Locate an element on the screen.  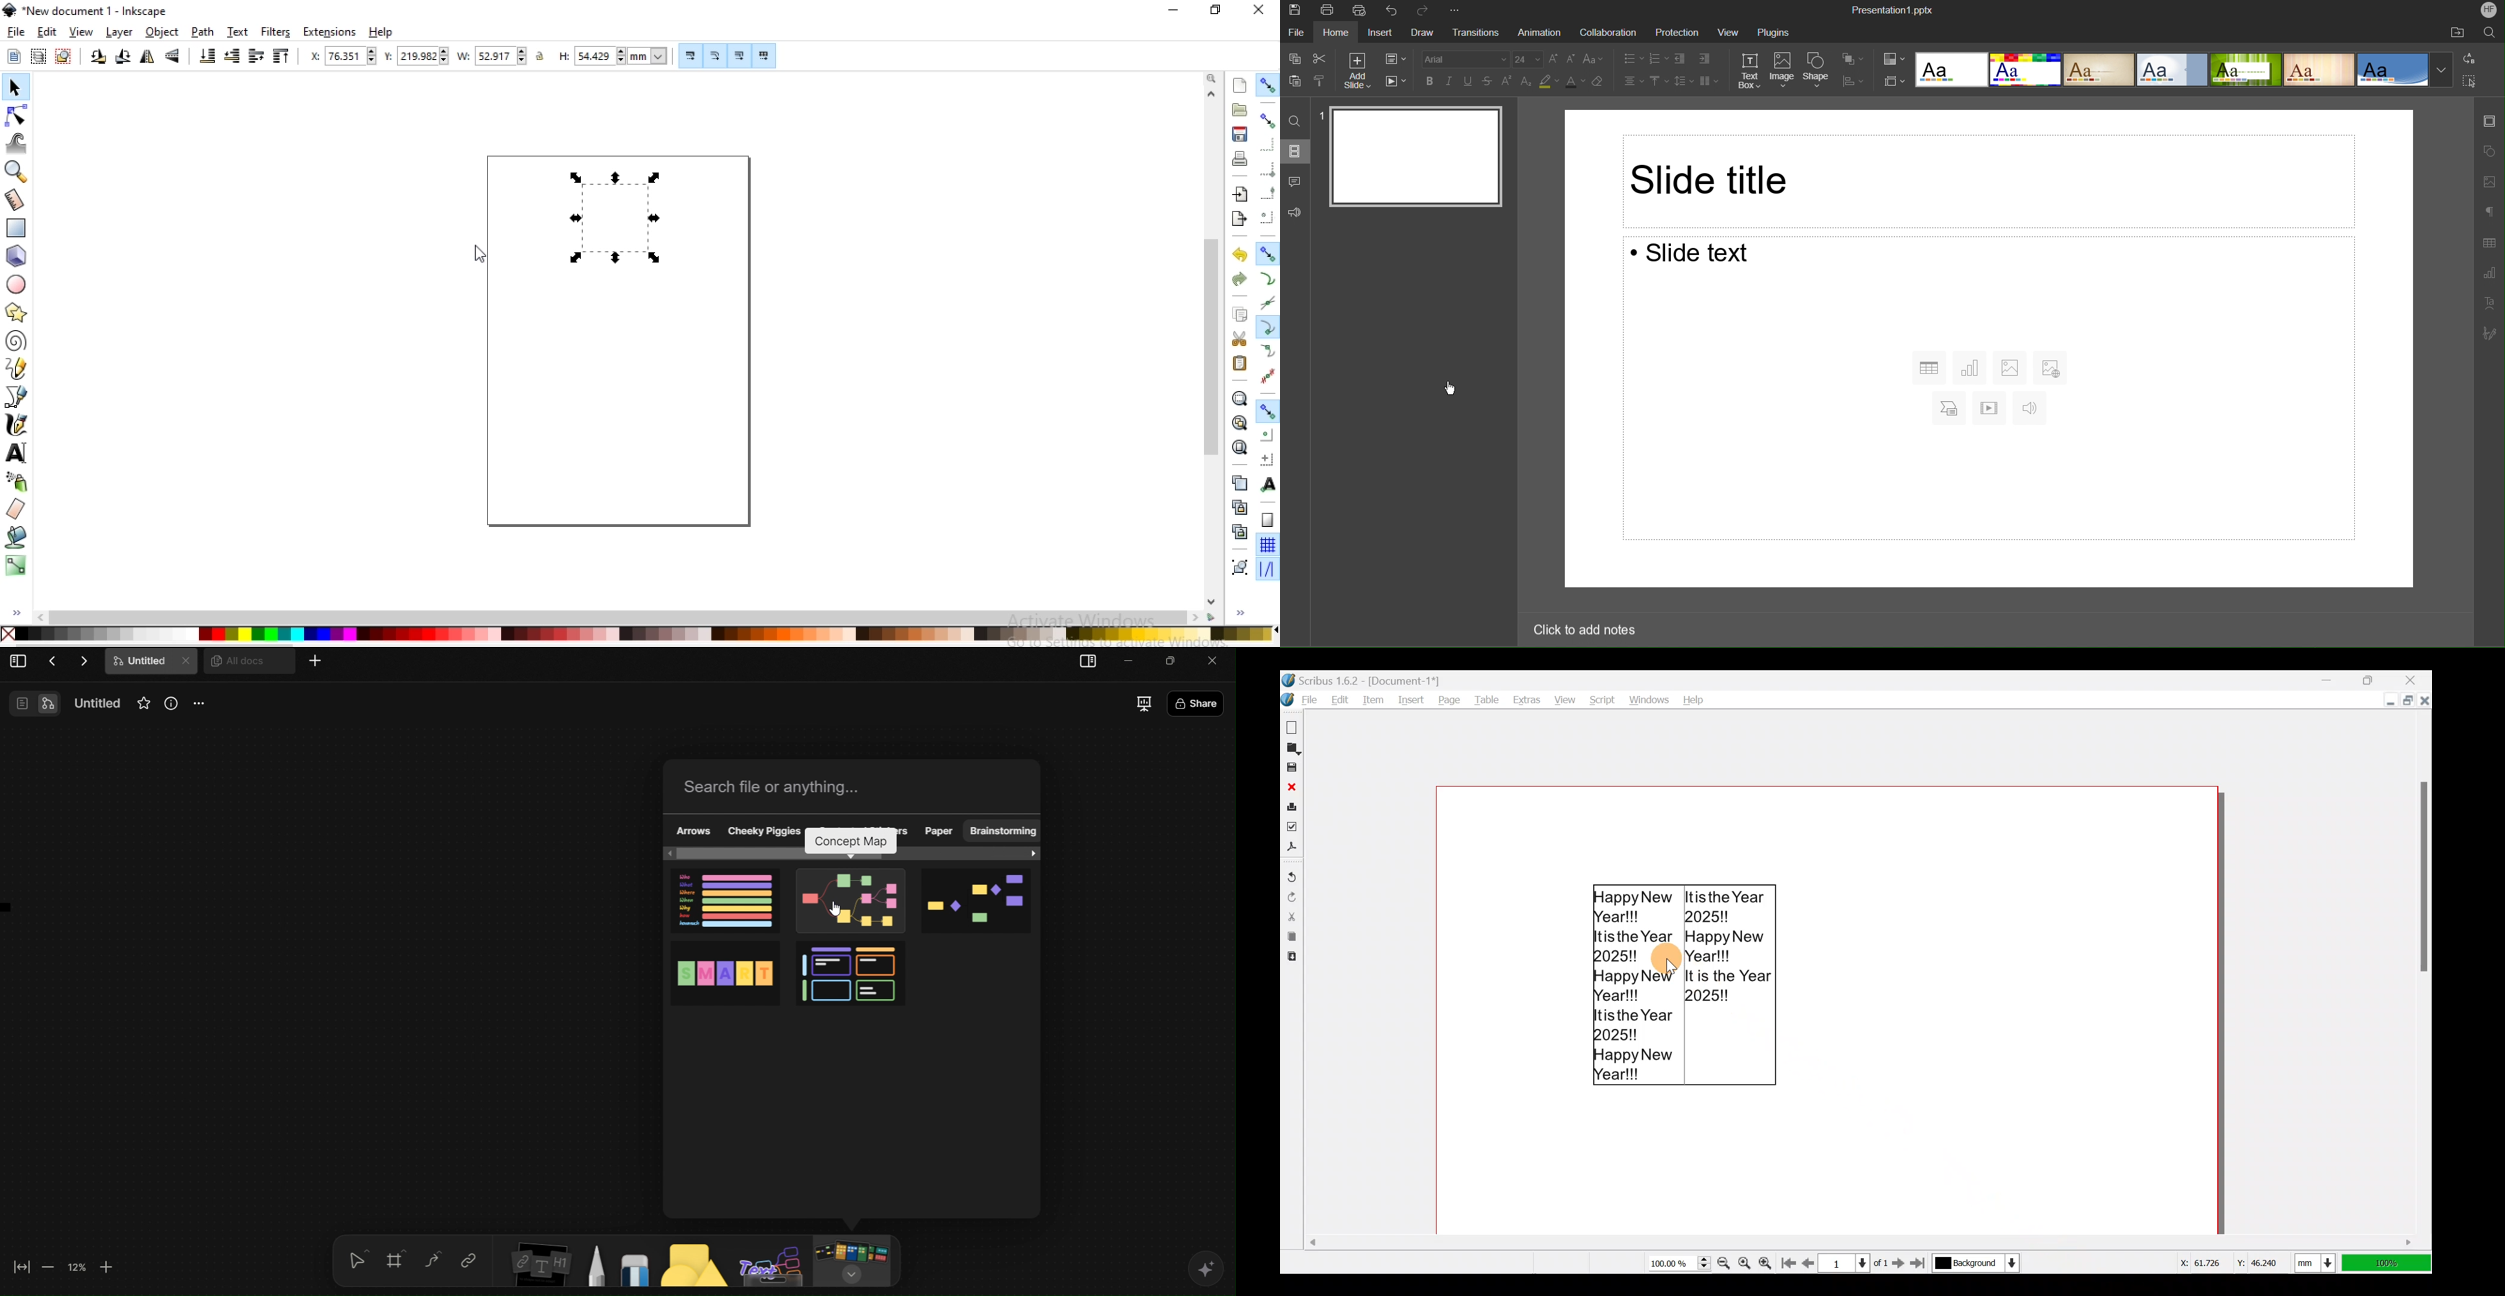
Select current layer is located at coordinates (1975, 1264).